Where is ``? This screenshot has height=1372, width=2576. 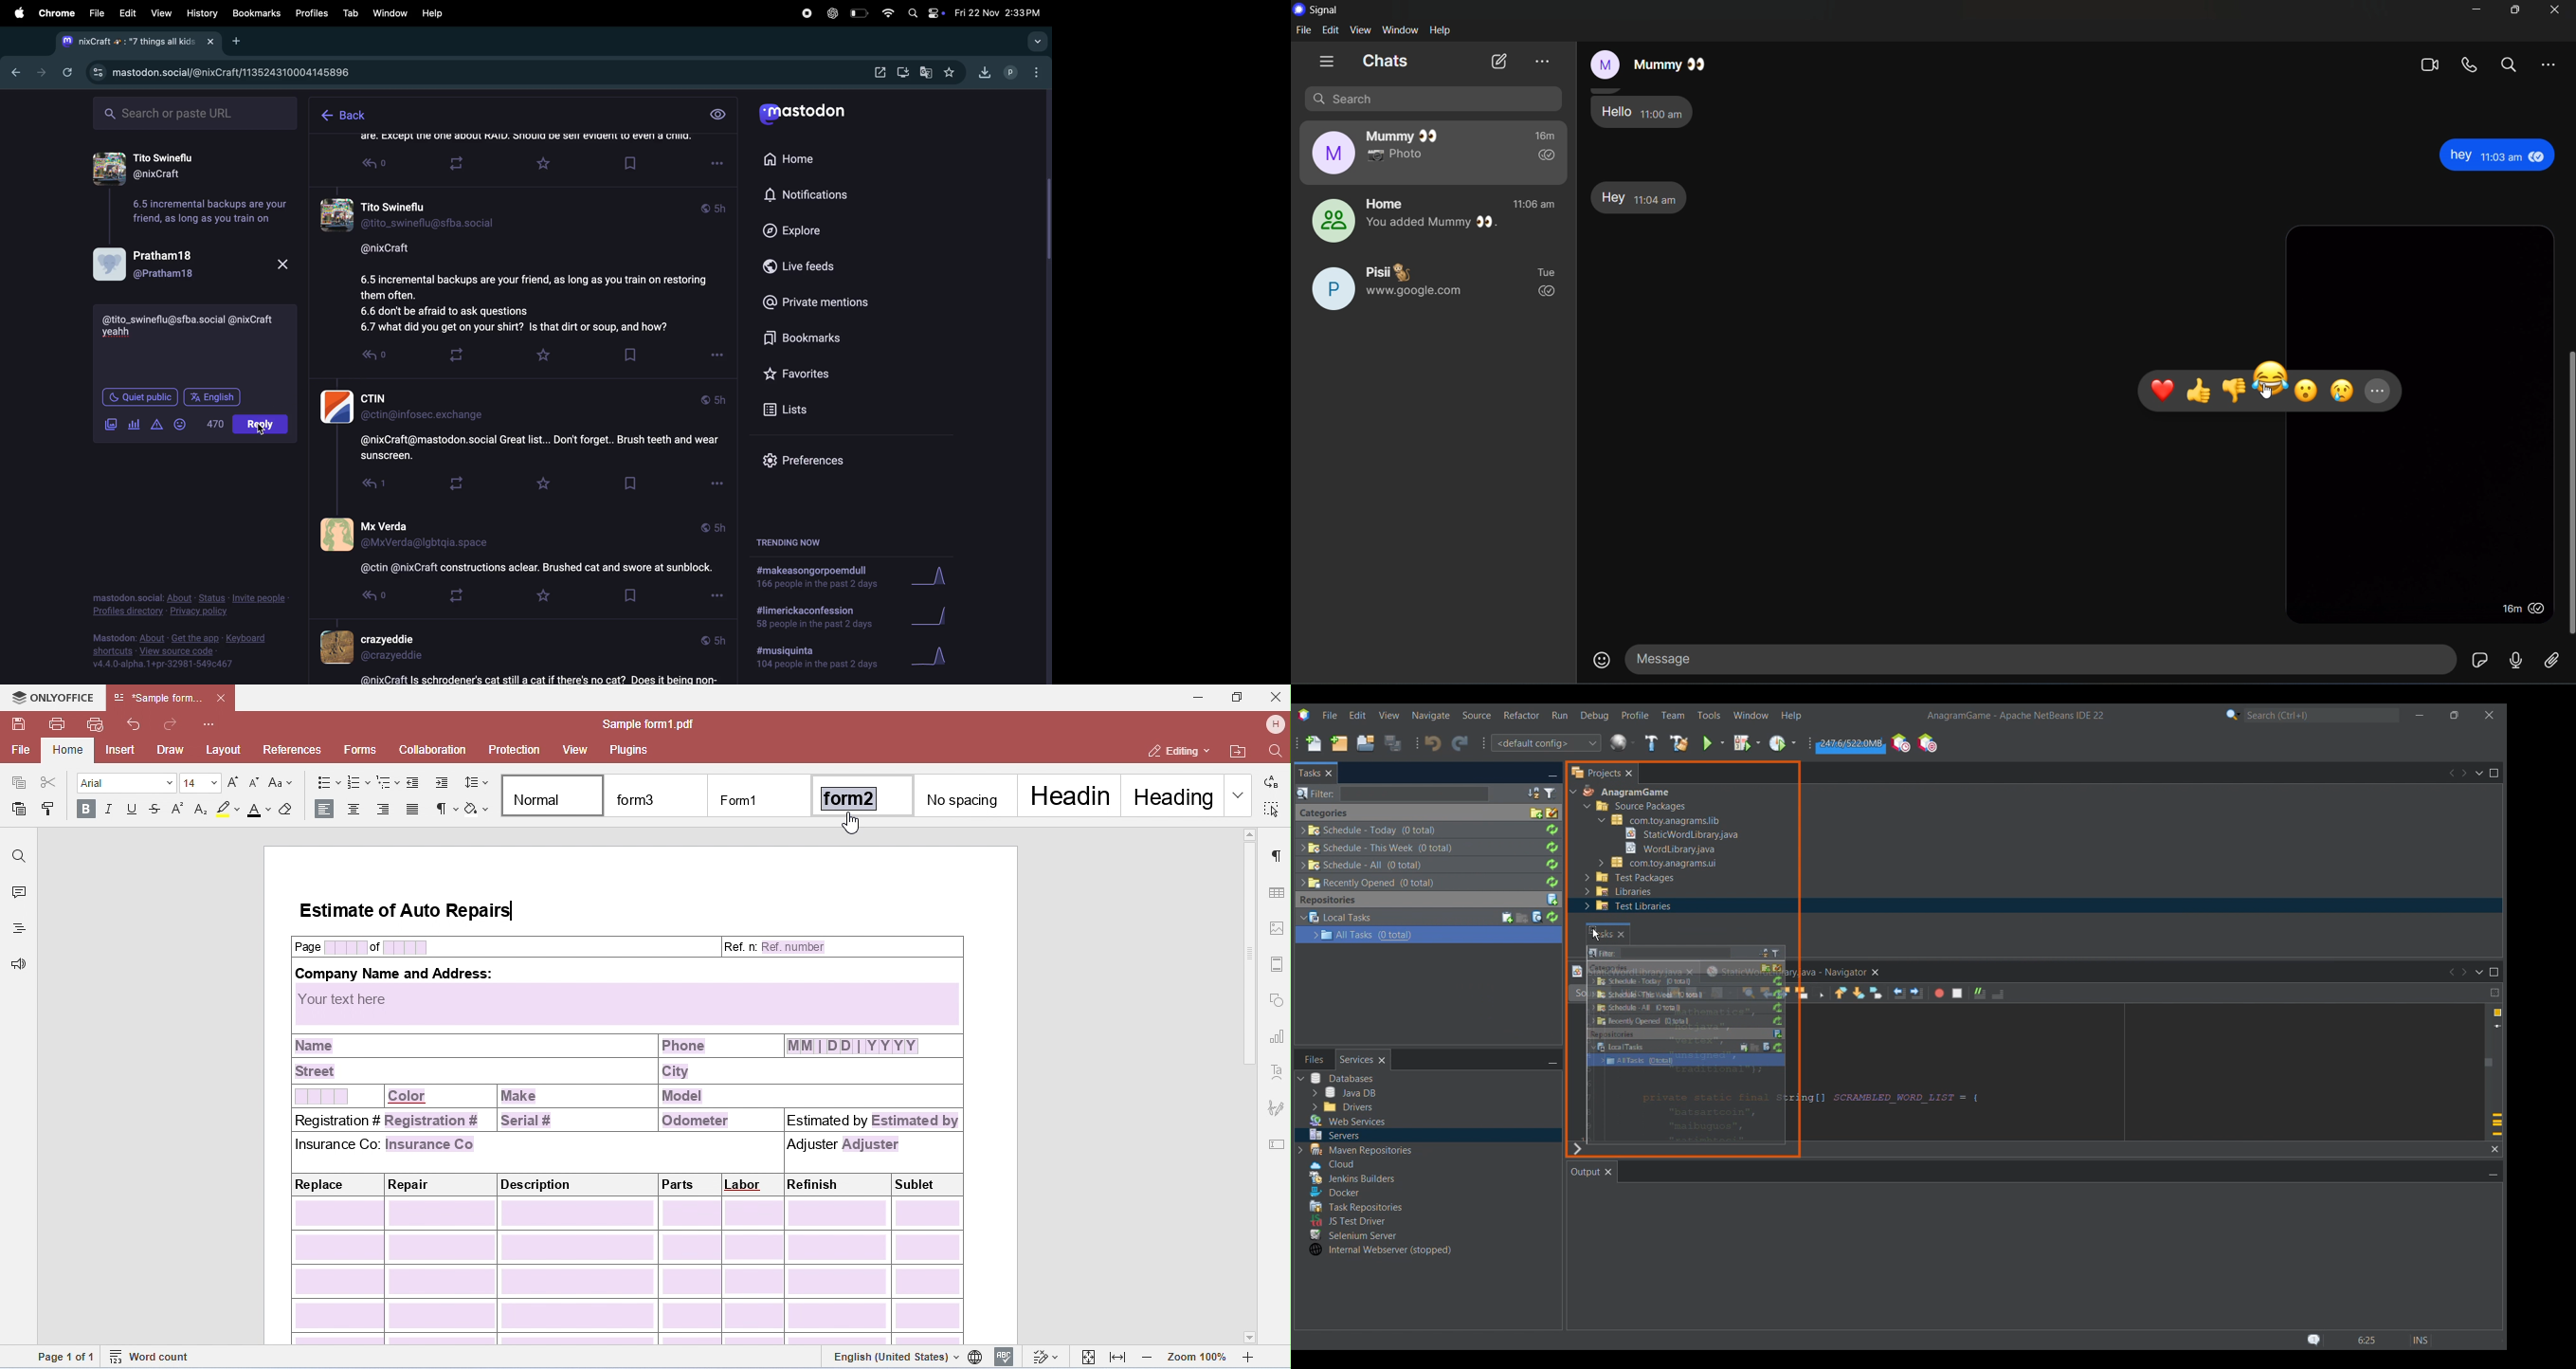
 is located at coordinates (1618, 892).